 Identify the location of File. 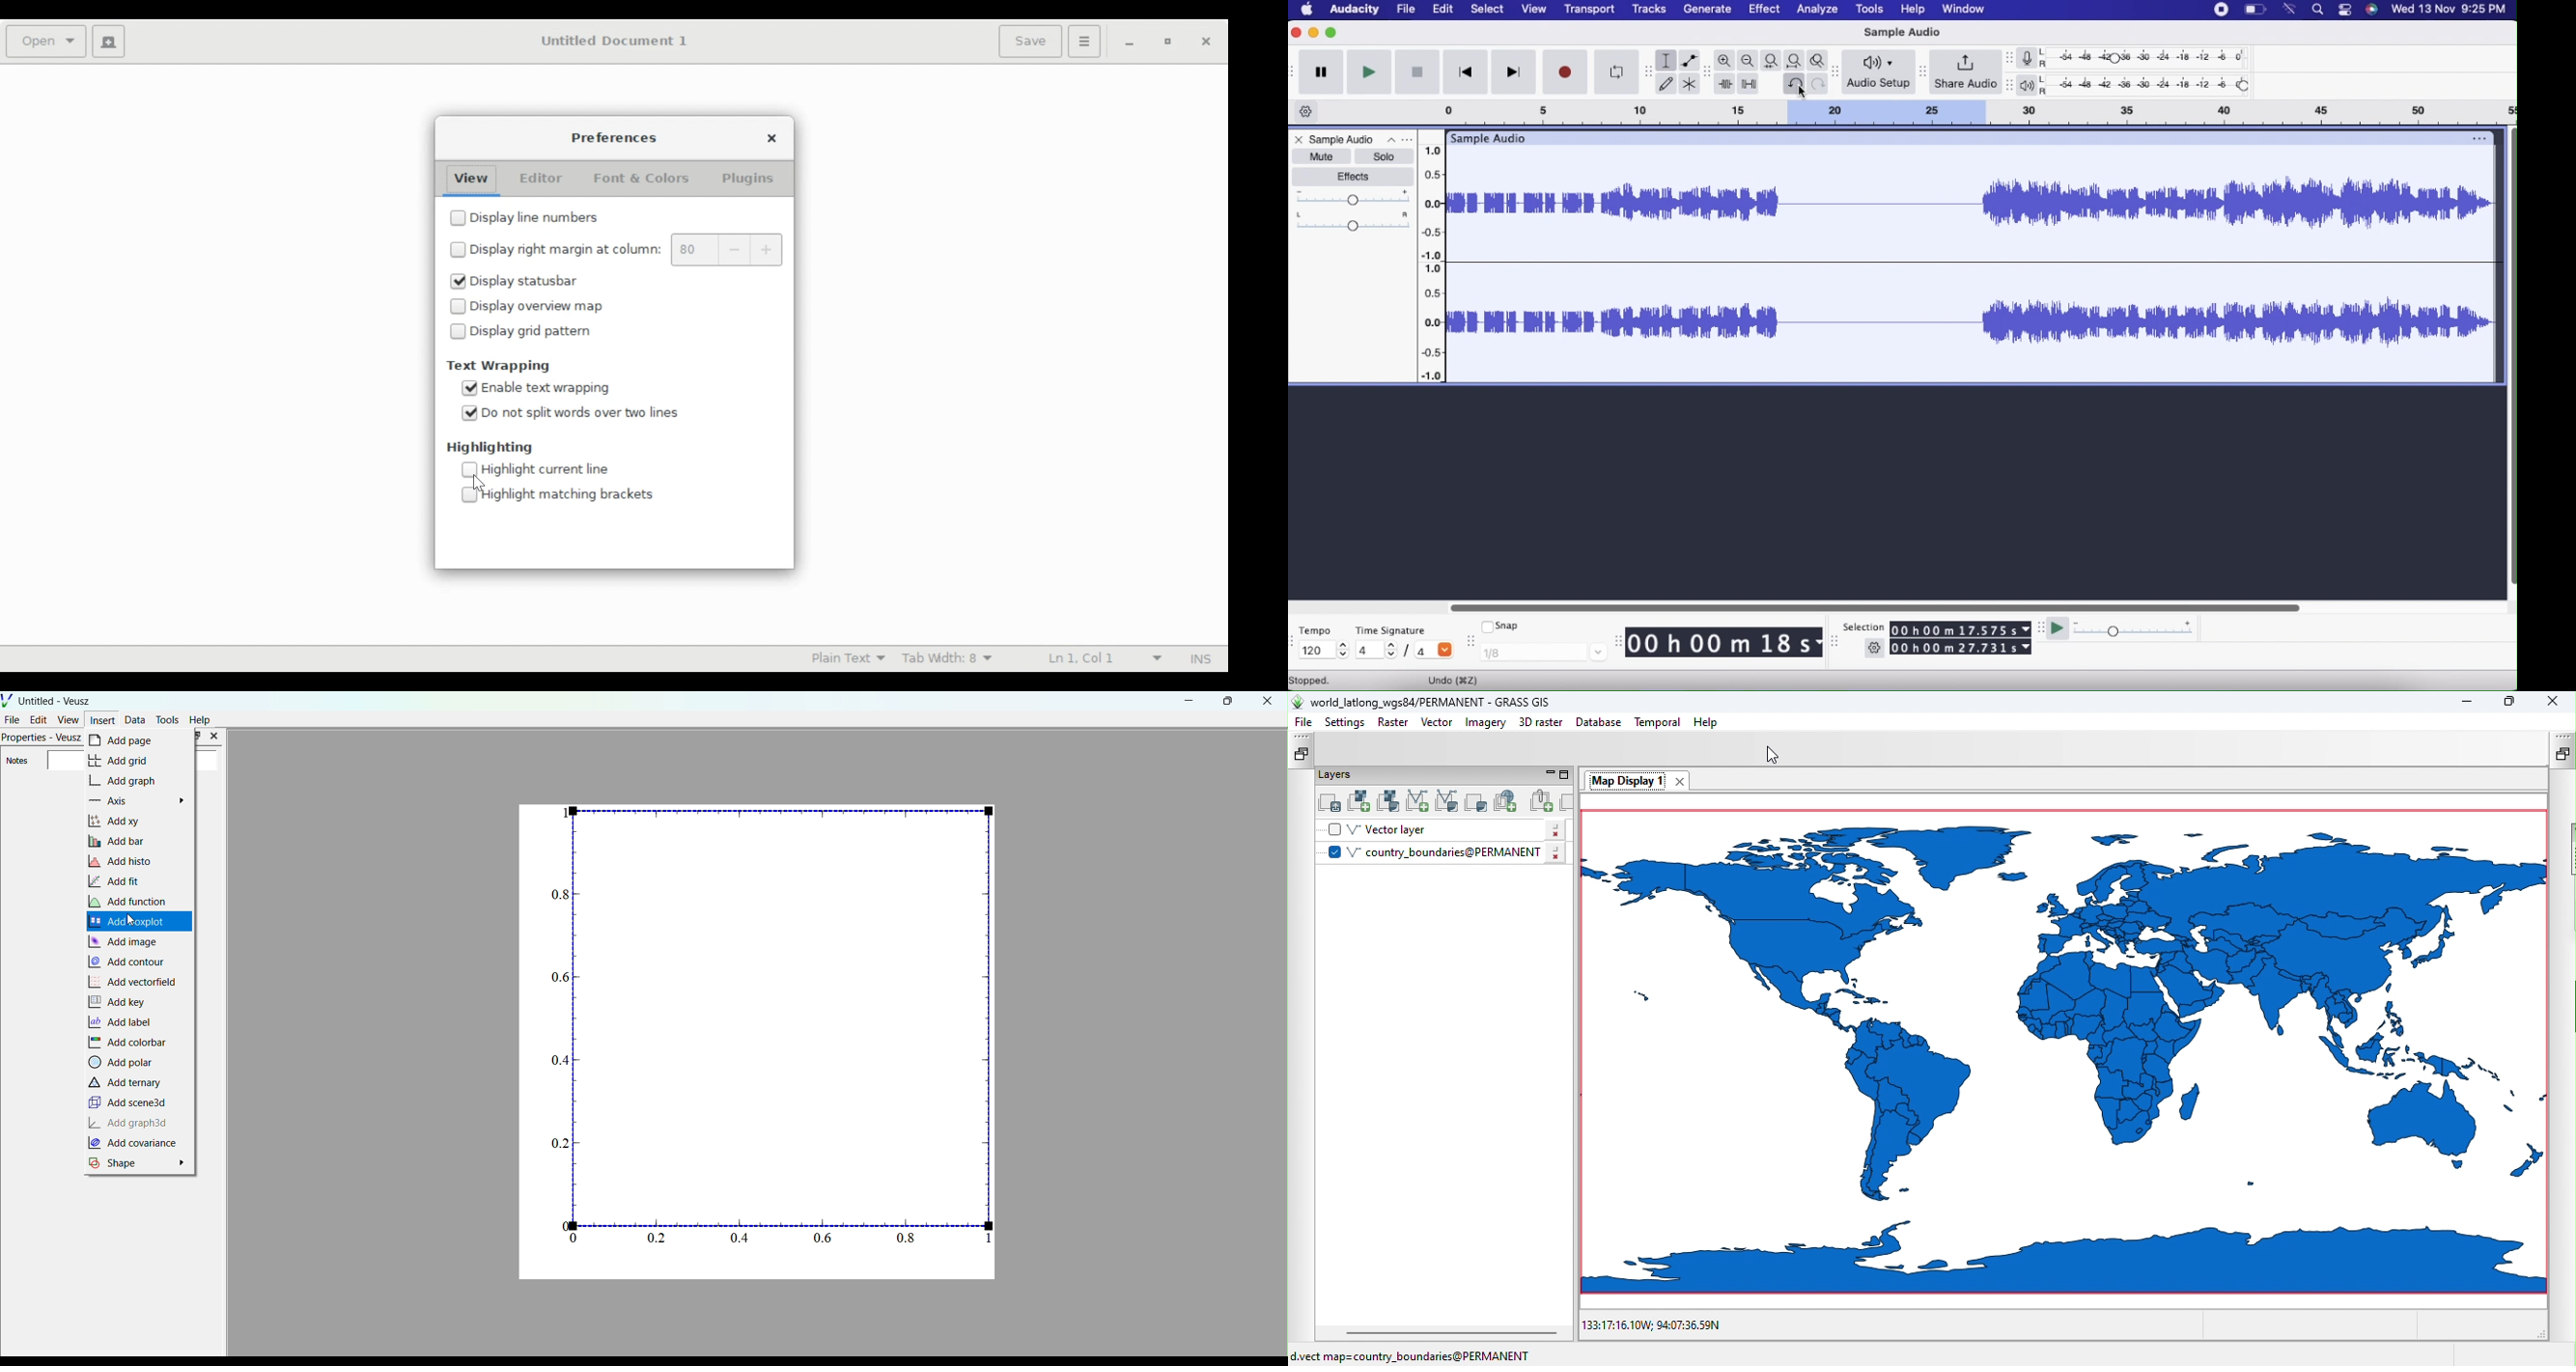
(1407, 10).